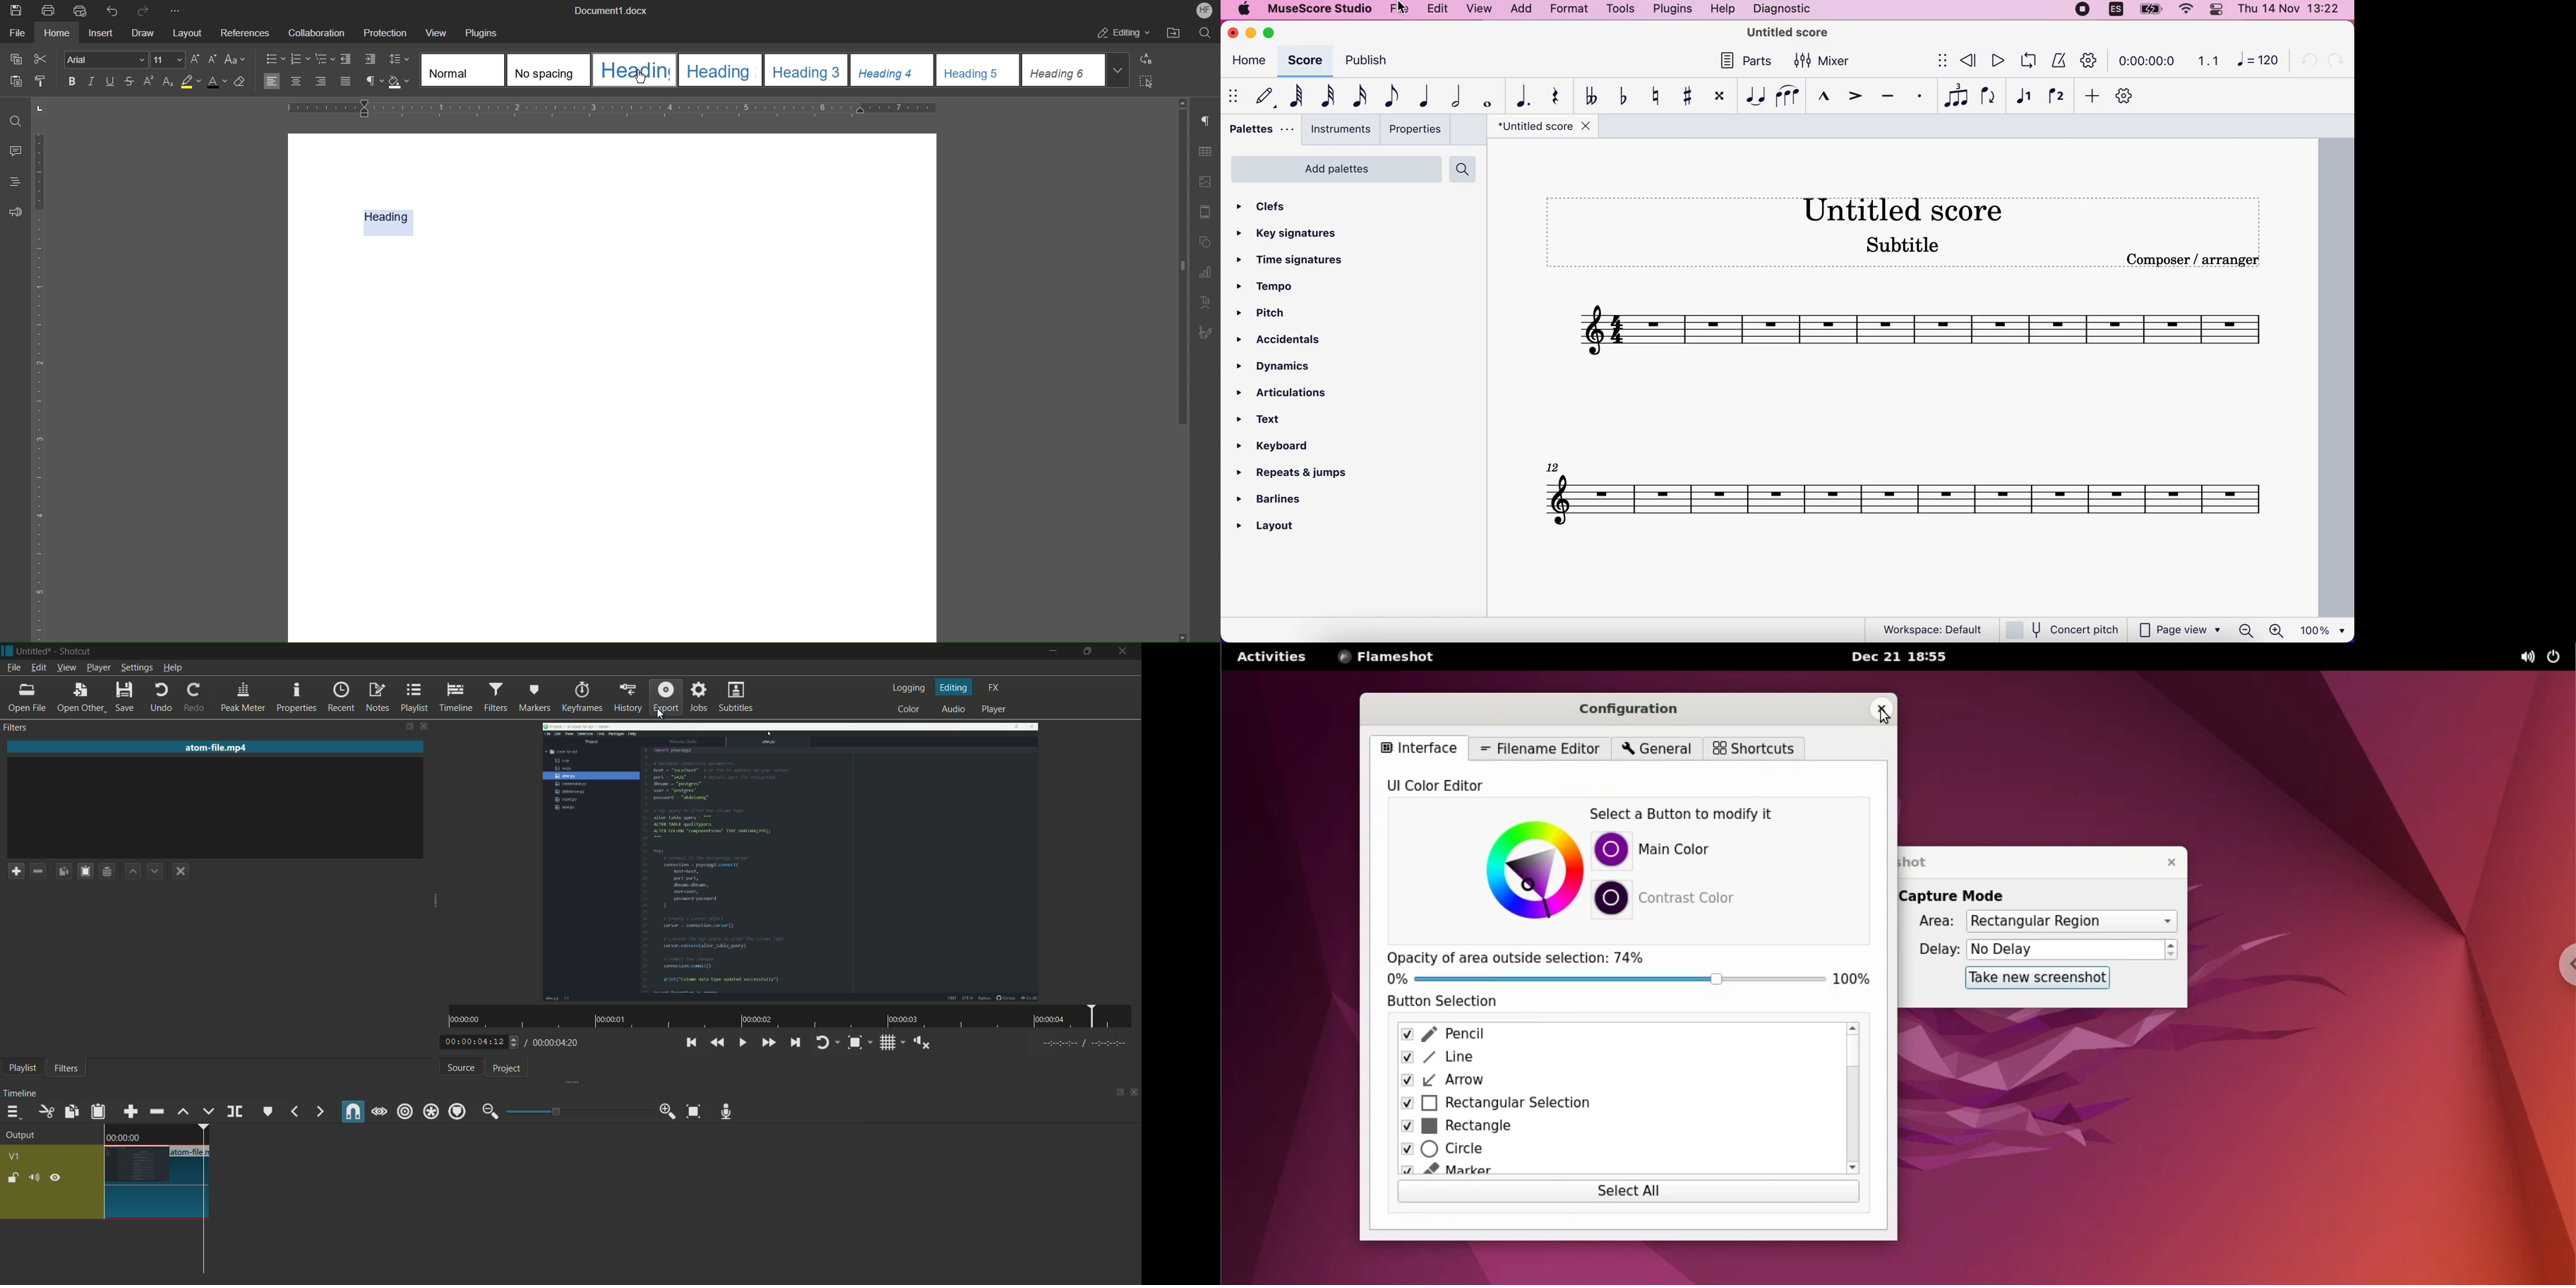 The height and width of the screenshot is (1288, 2576). What do you see at coordinates (1135, 1093) in the screenshot?
I see `close timeline` at bounding box center [1135, 1093].